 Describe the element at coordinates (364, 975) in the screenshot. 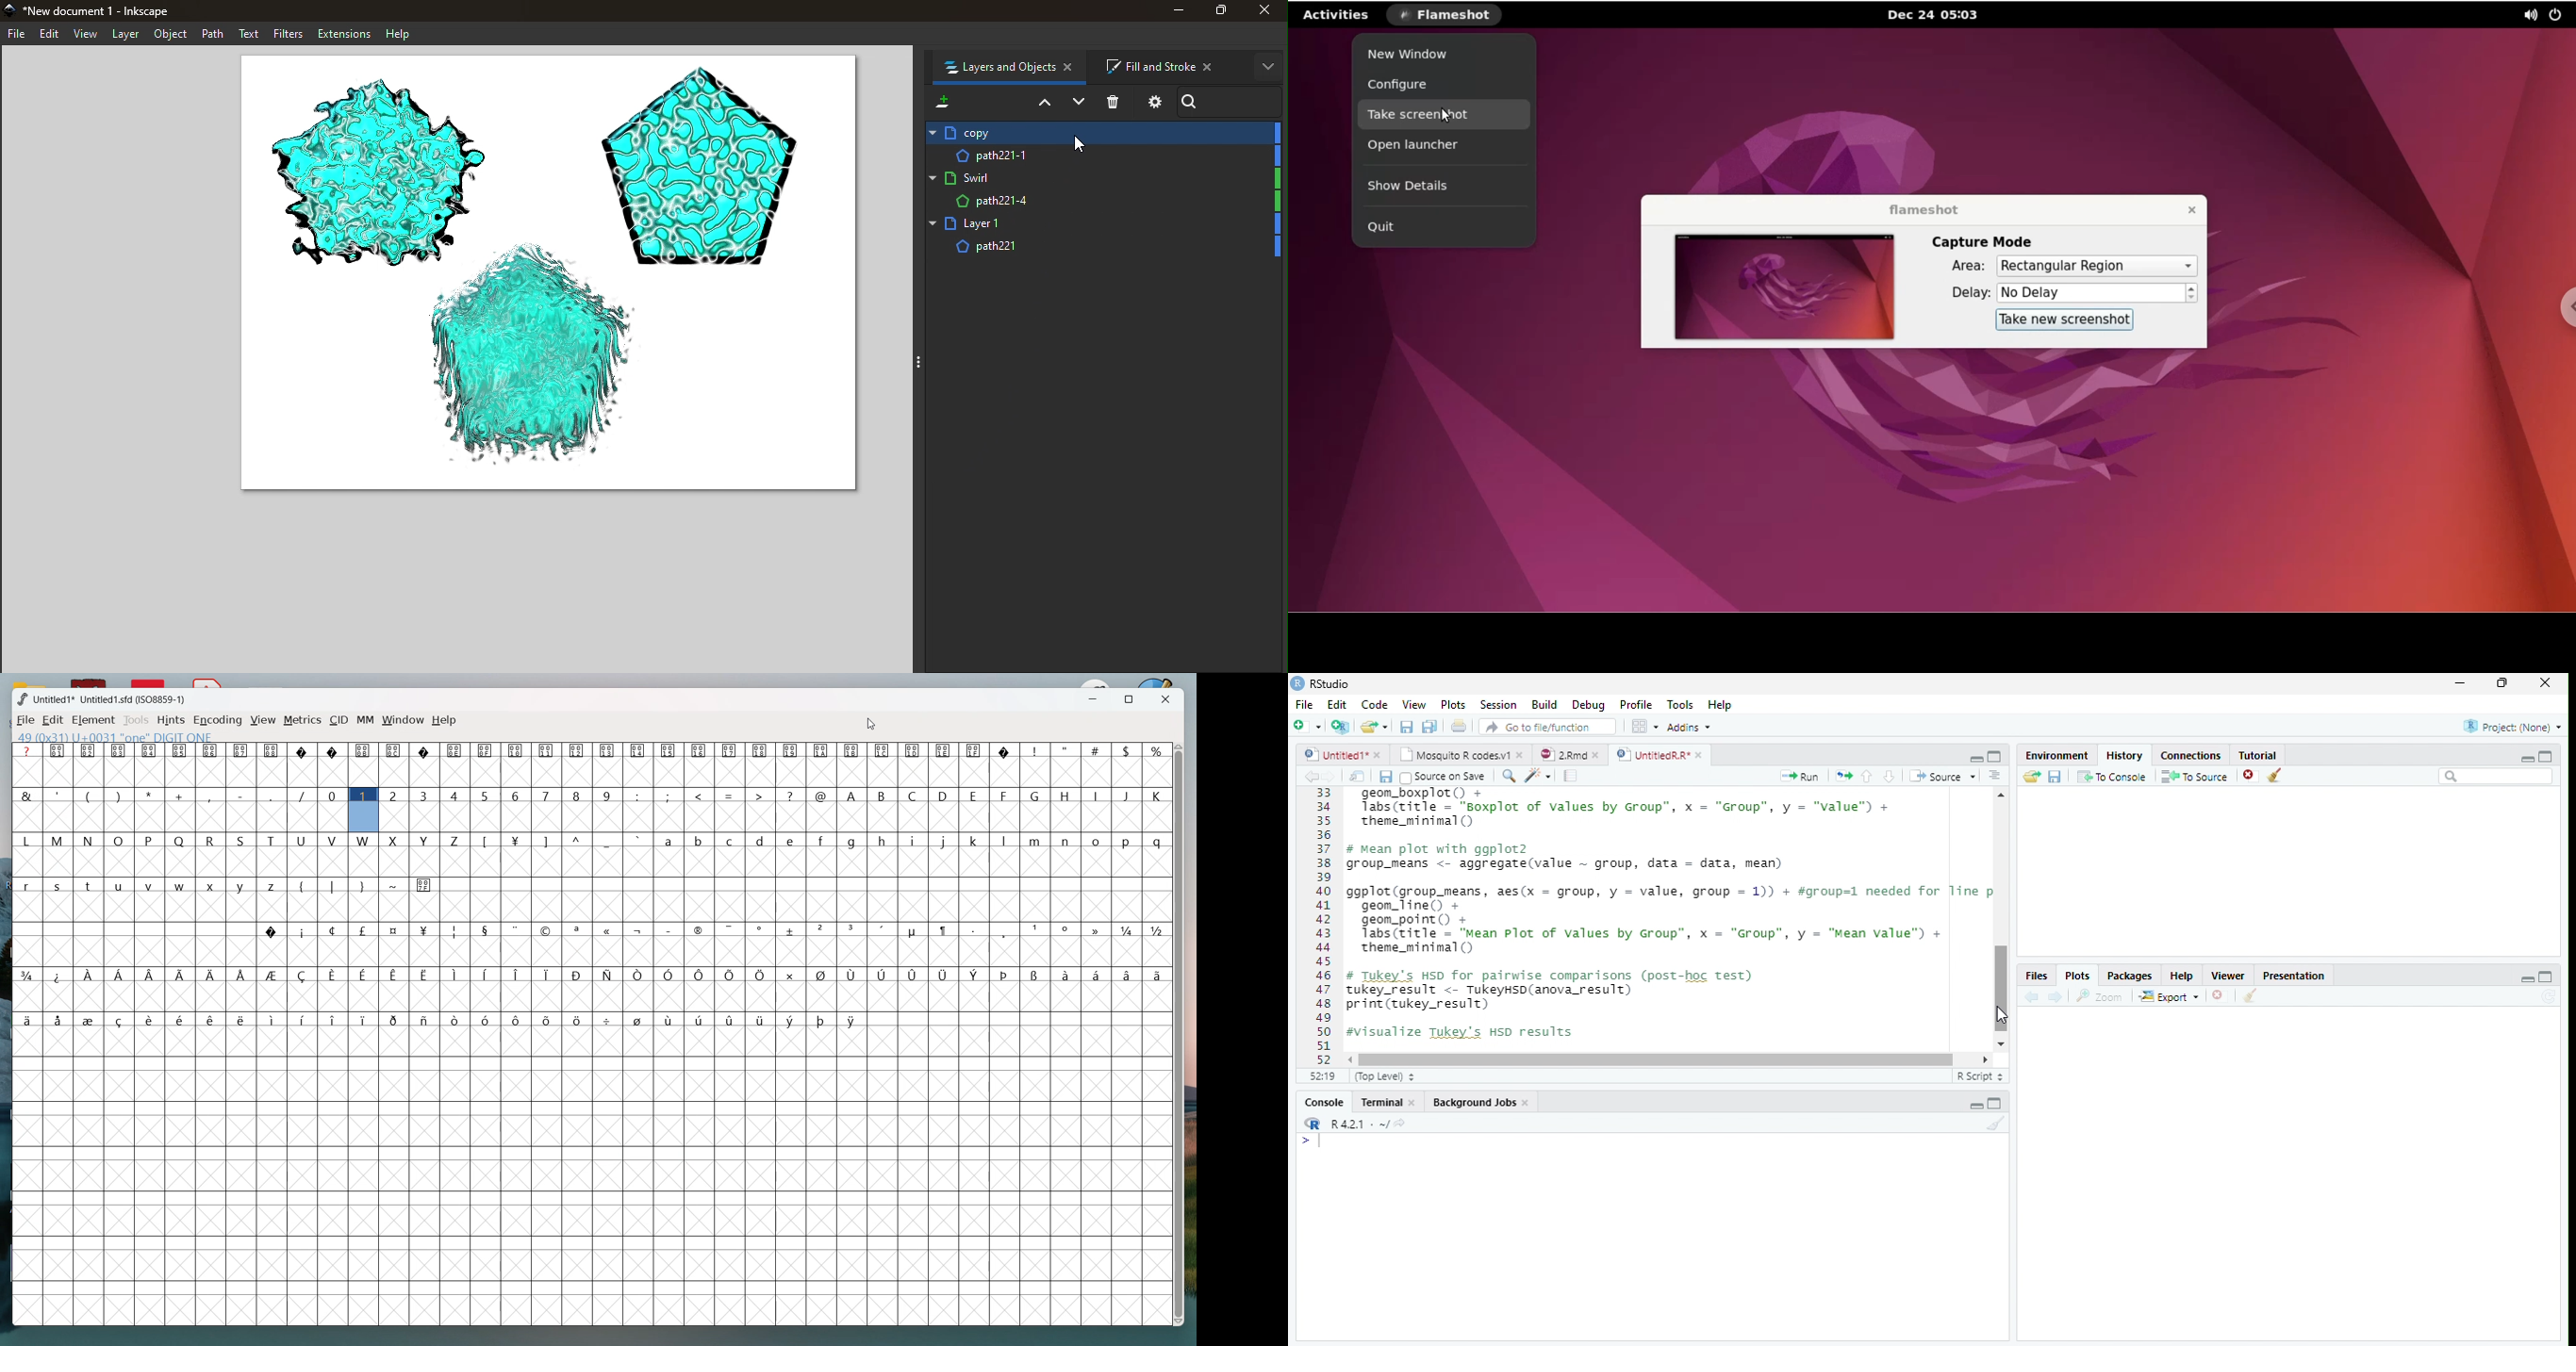

I see `symbol` at that location.